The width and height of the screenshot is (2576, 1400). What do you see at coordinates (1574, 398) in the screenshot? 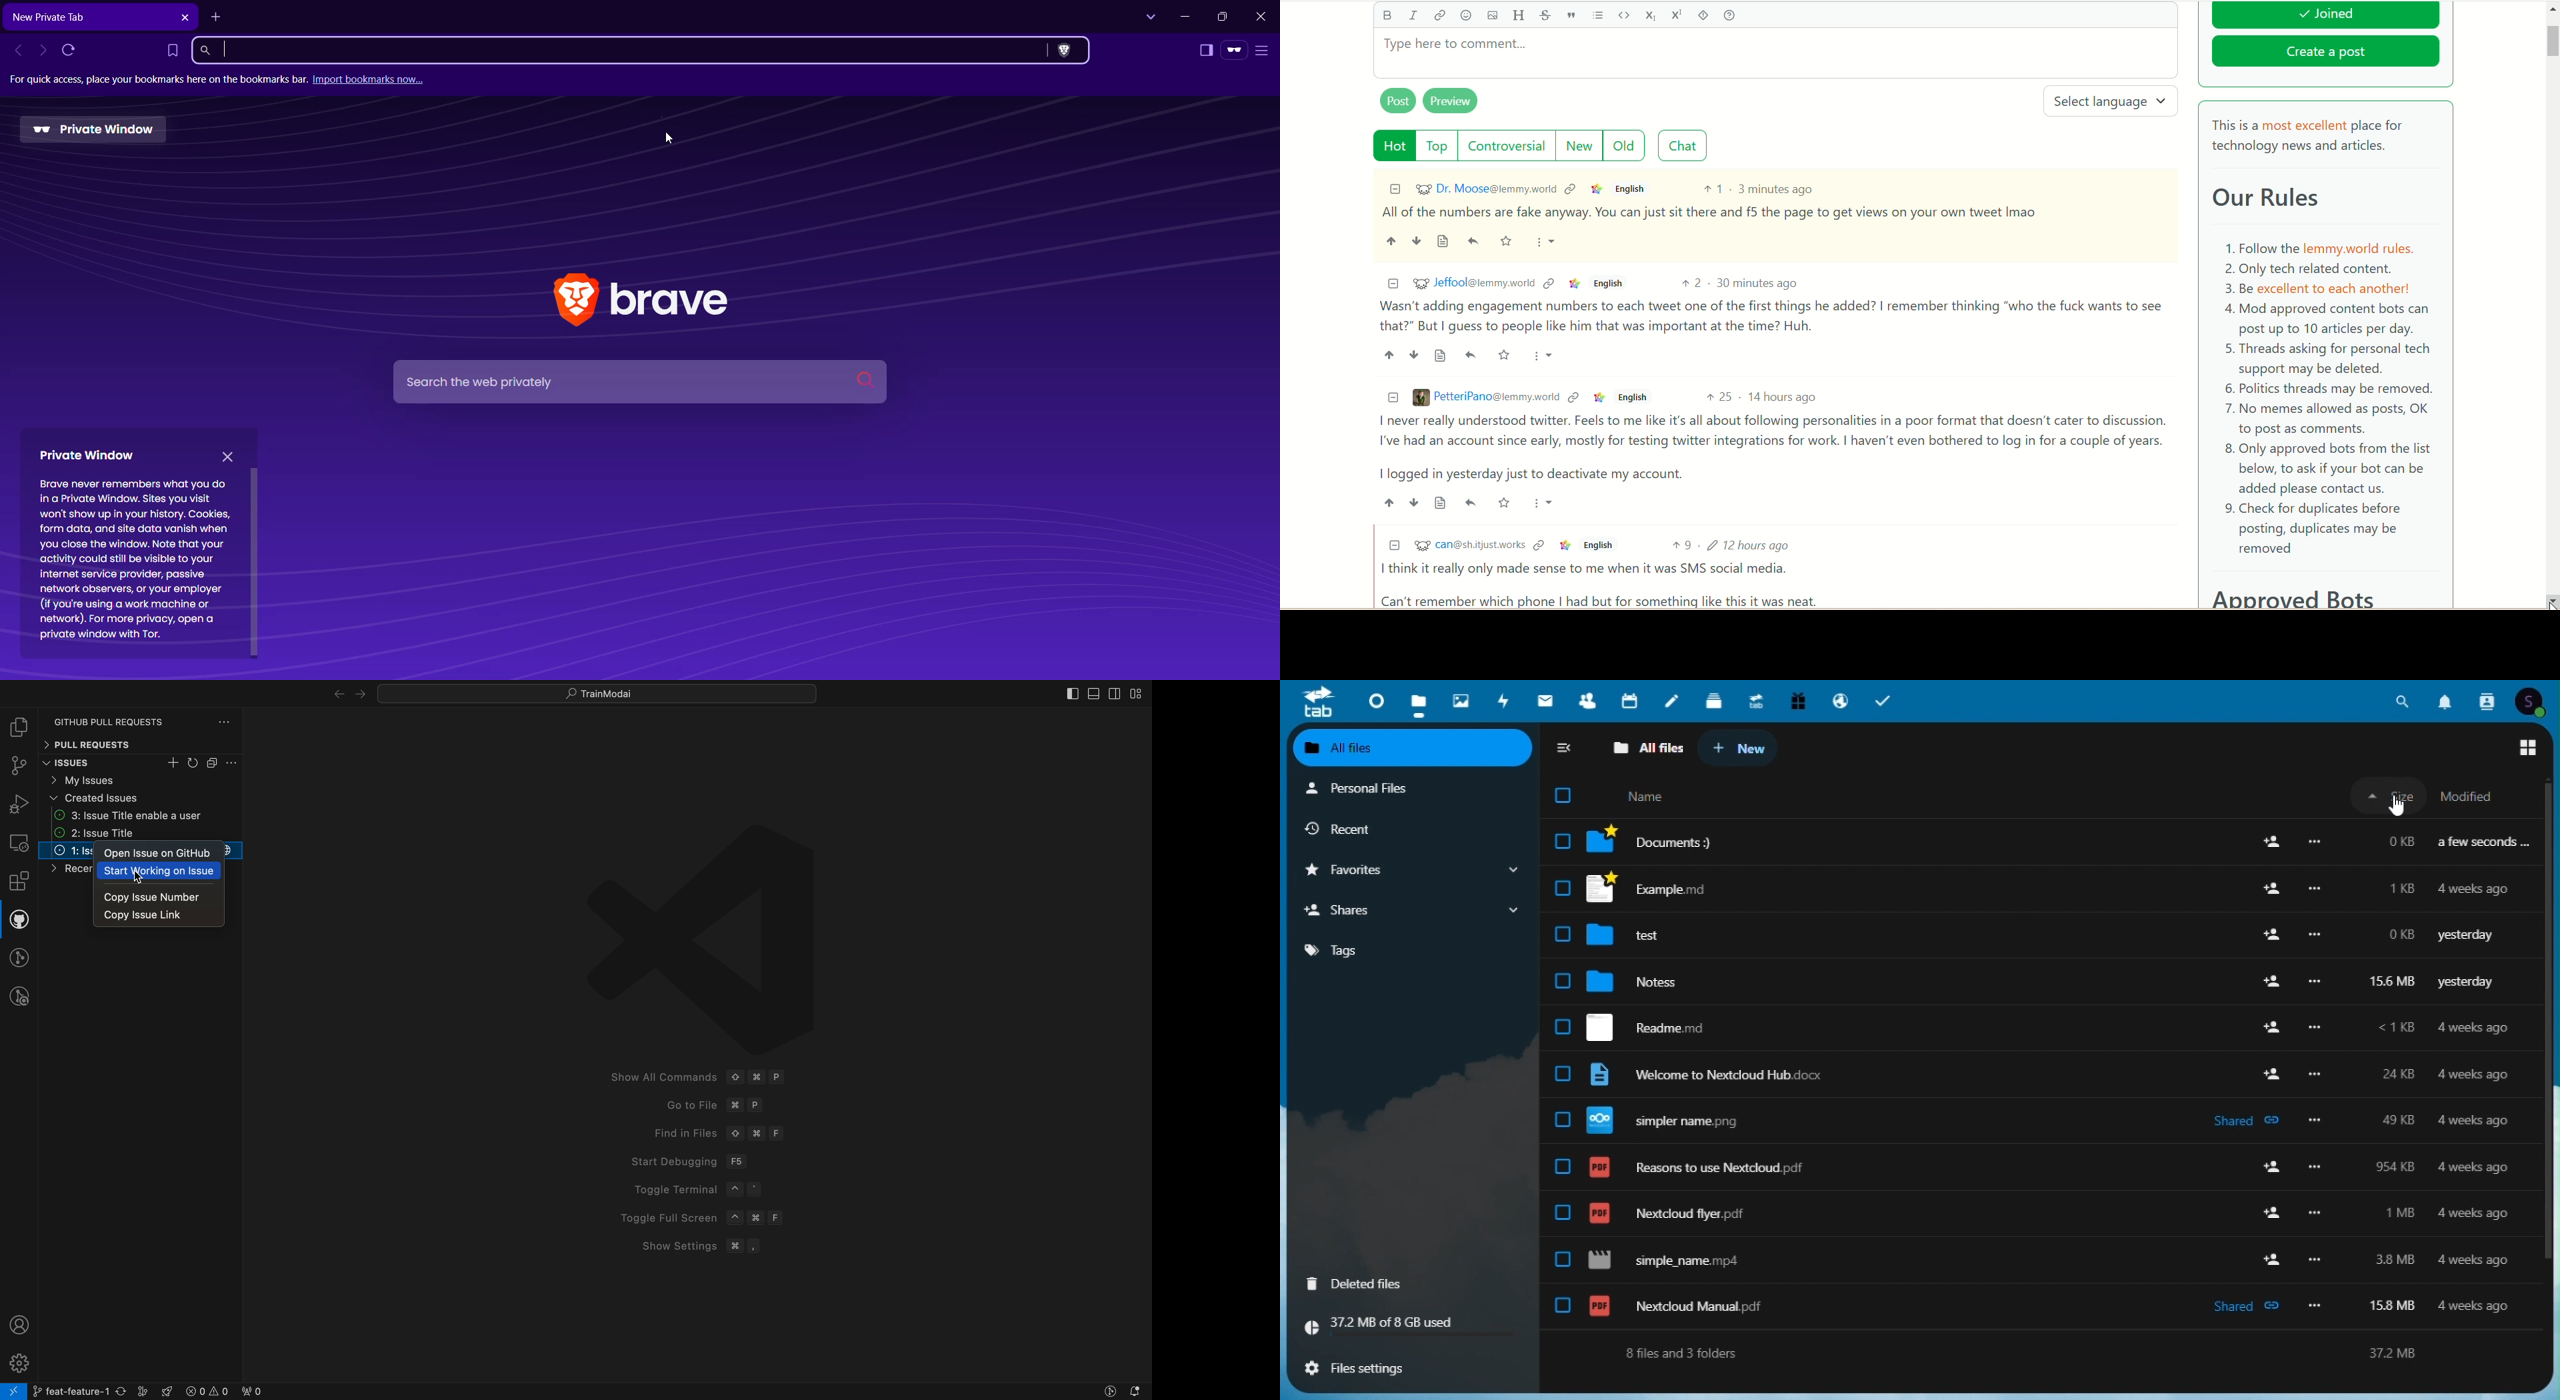
I see `Link` at bounding box center [1574, 398].